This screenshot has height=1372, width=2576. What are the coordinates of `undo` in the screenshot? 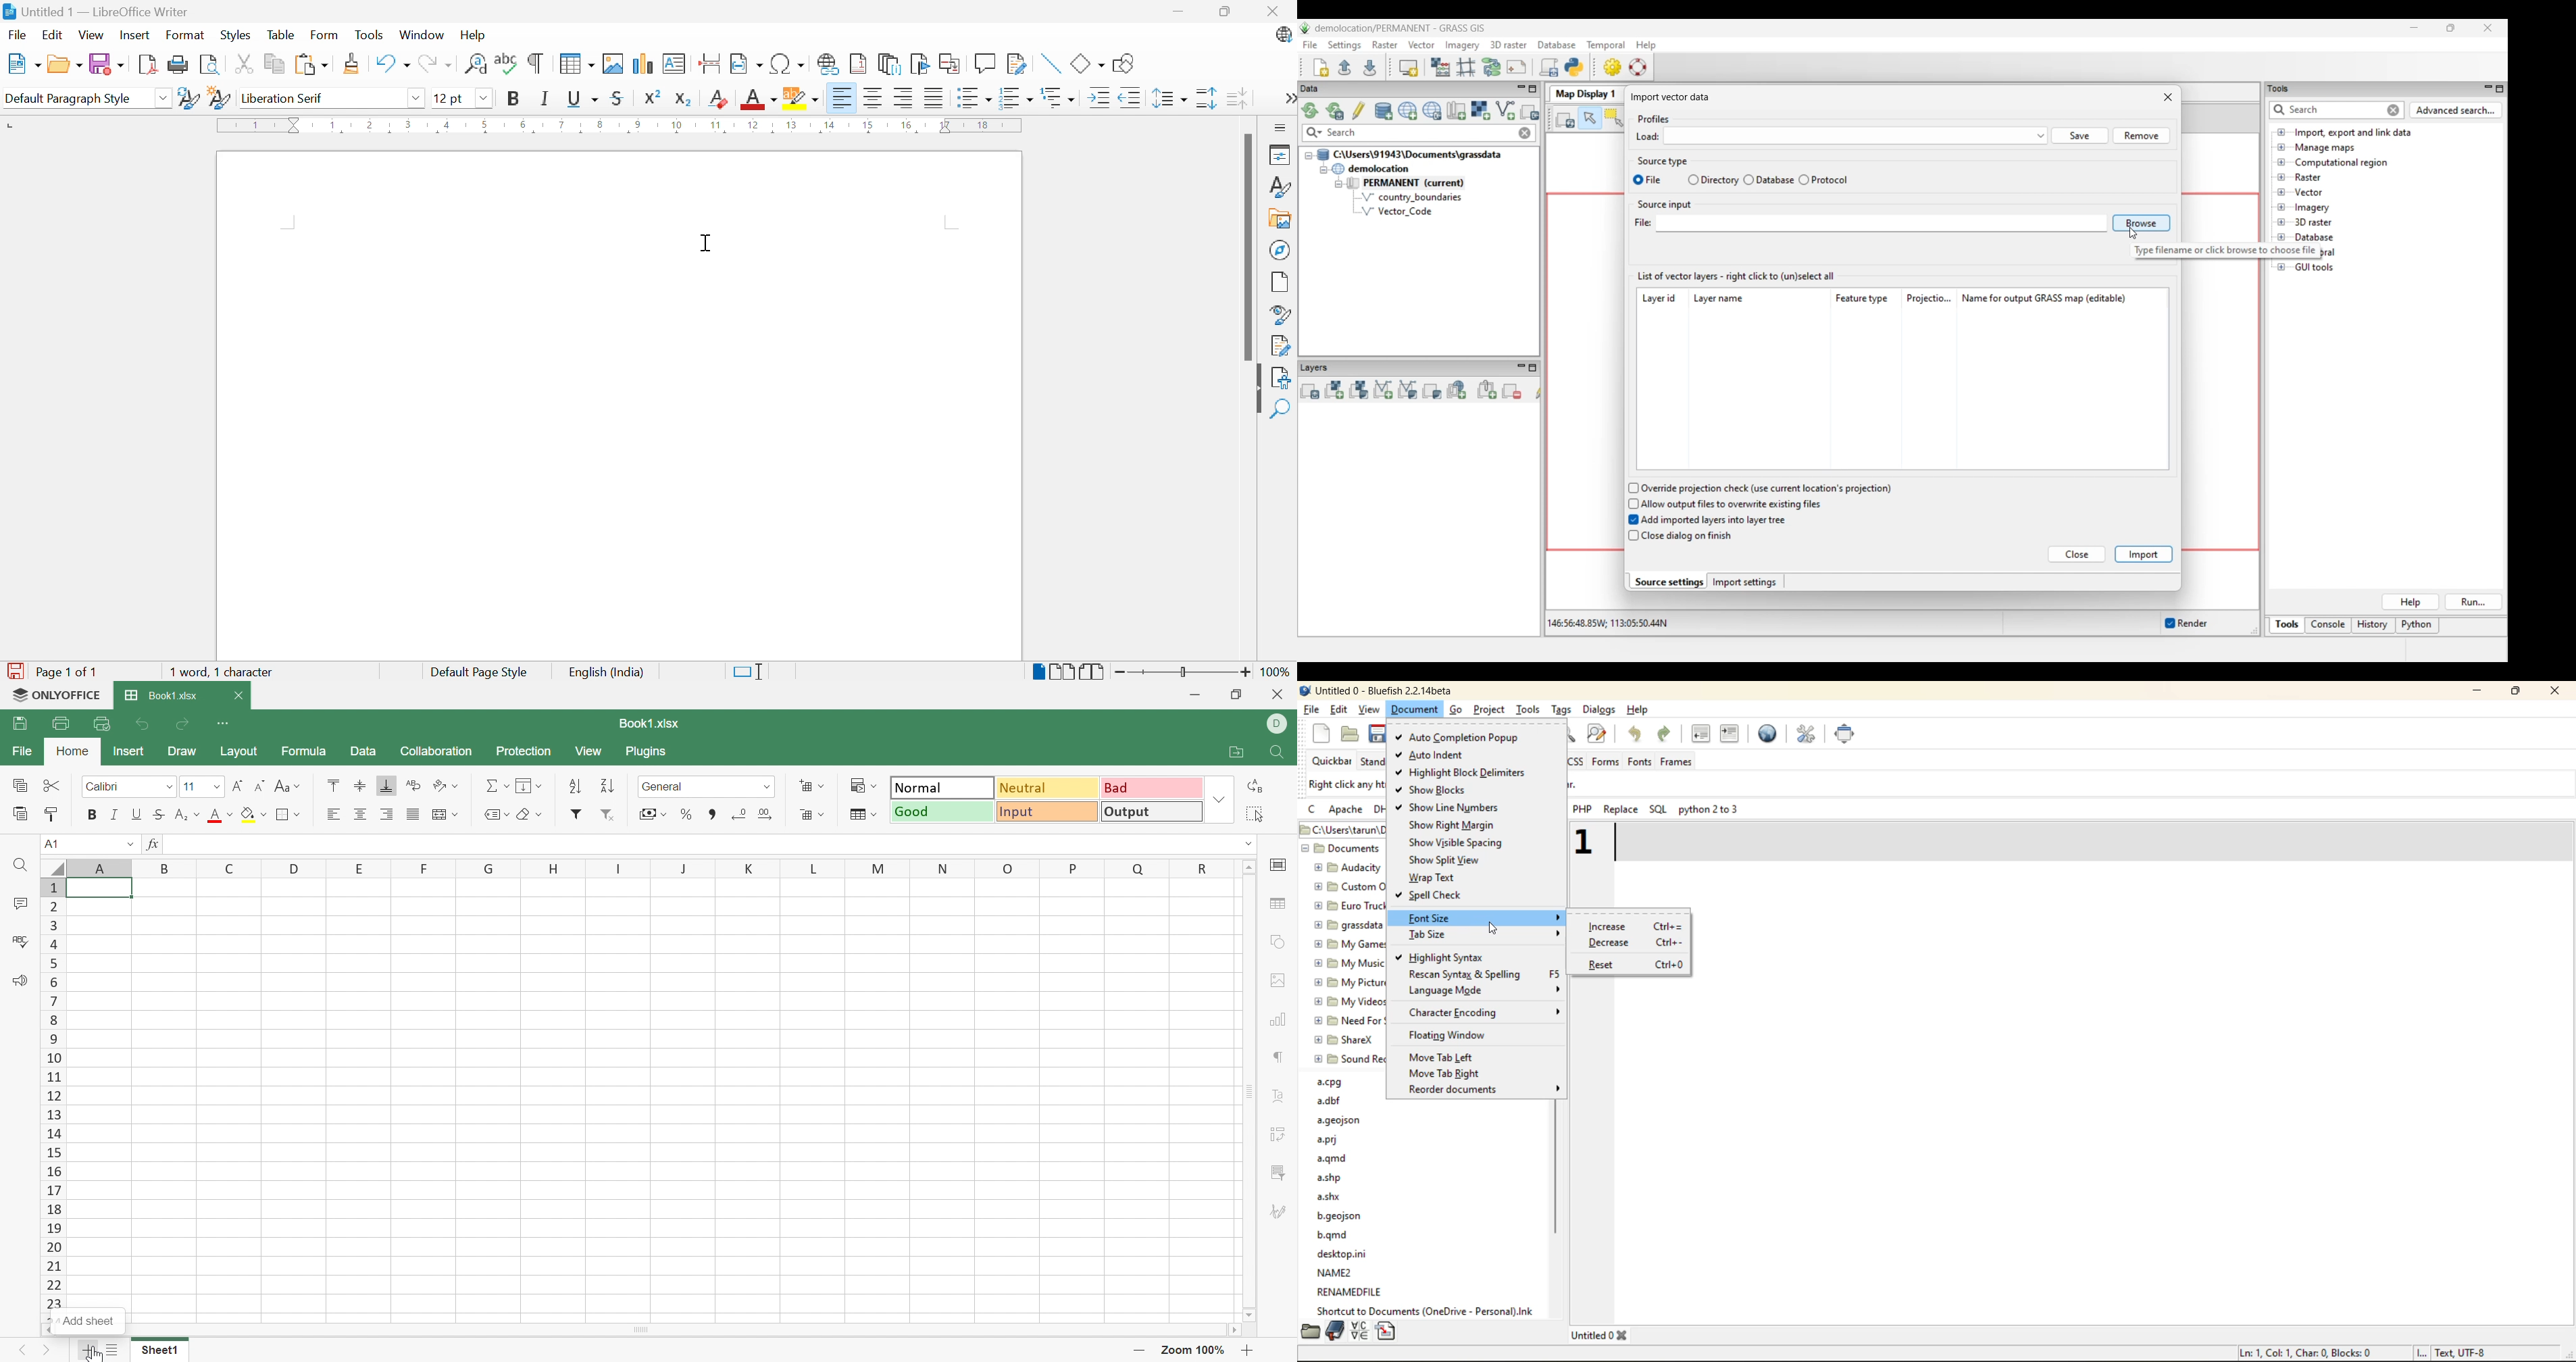 It's located at (1636, 732).